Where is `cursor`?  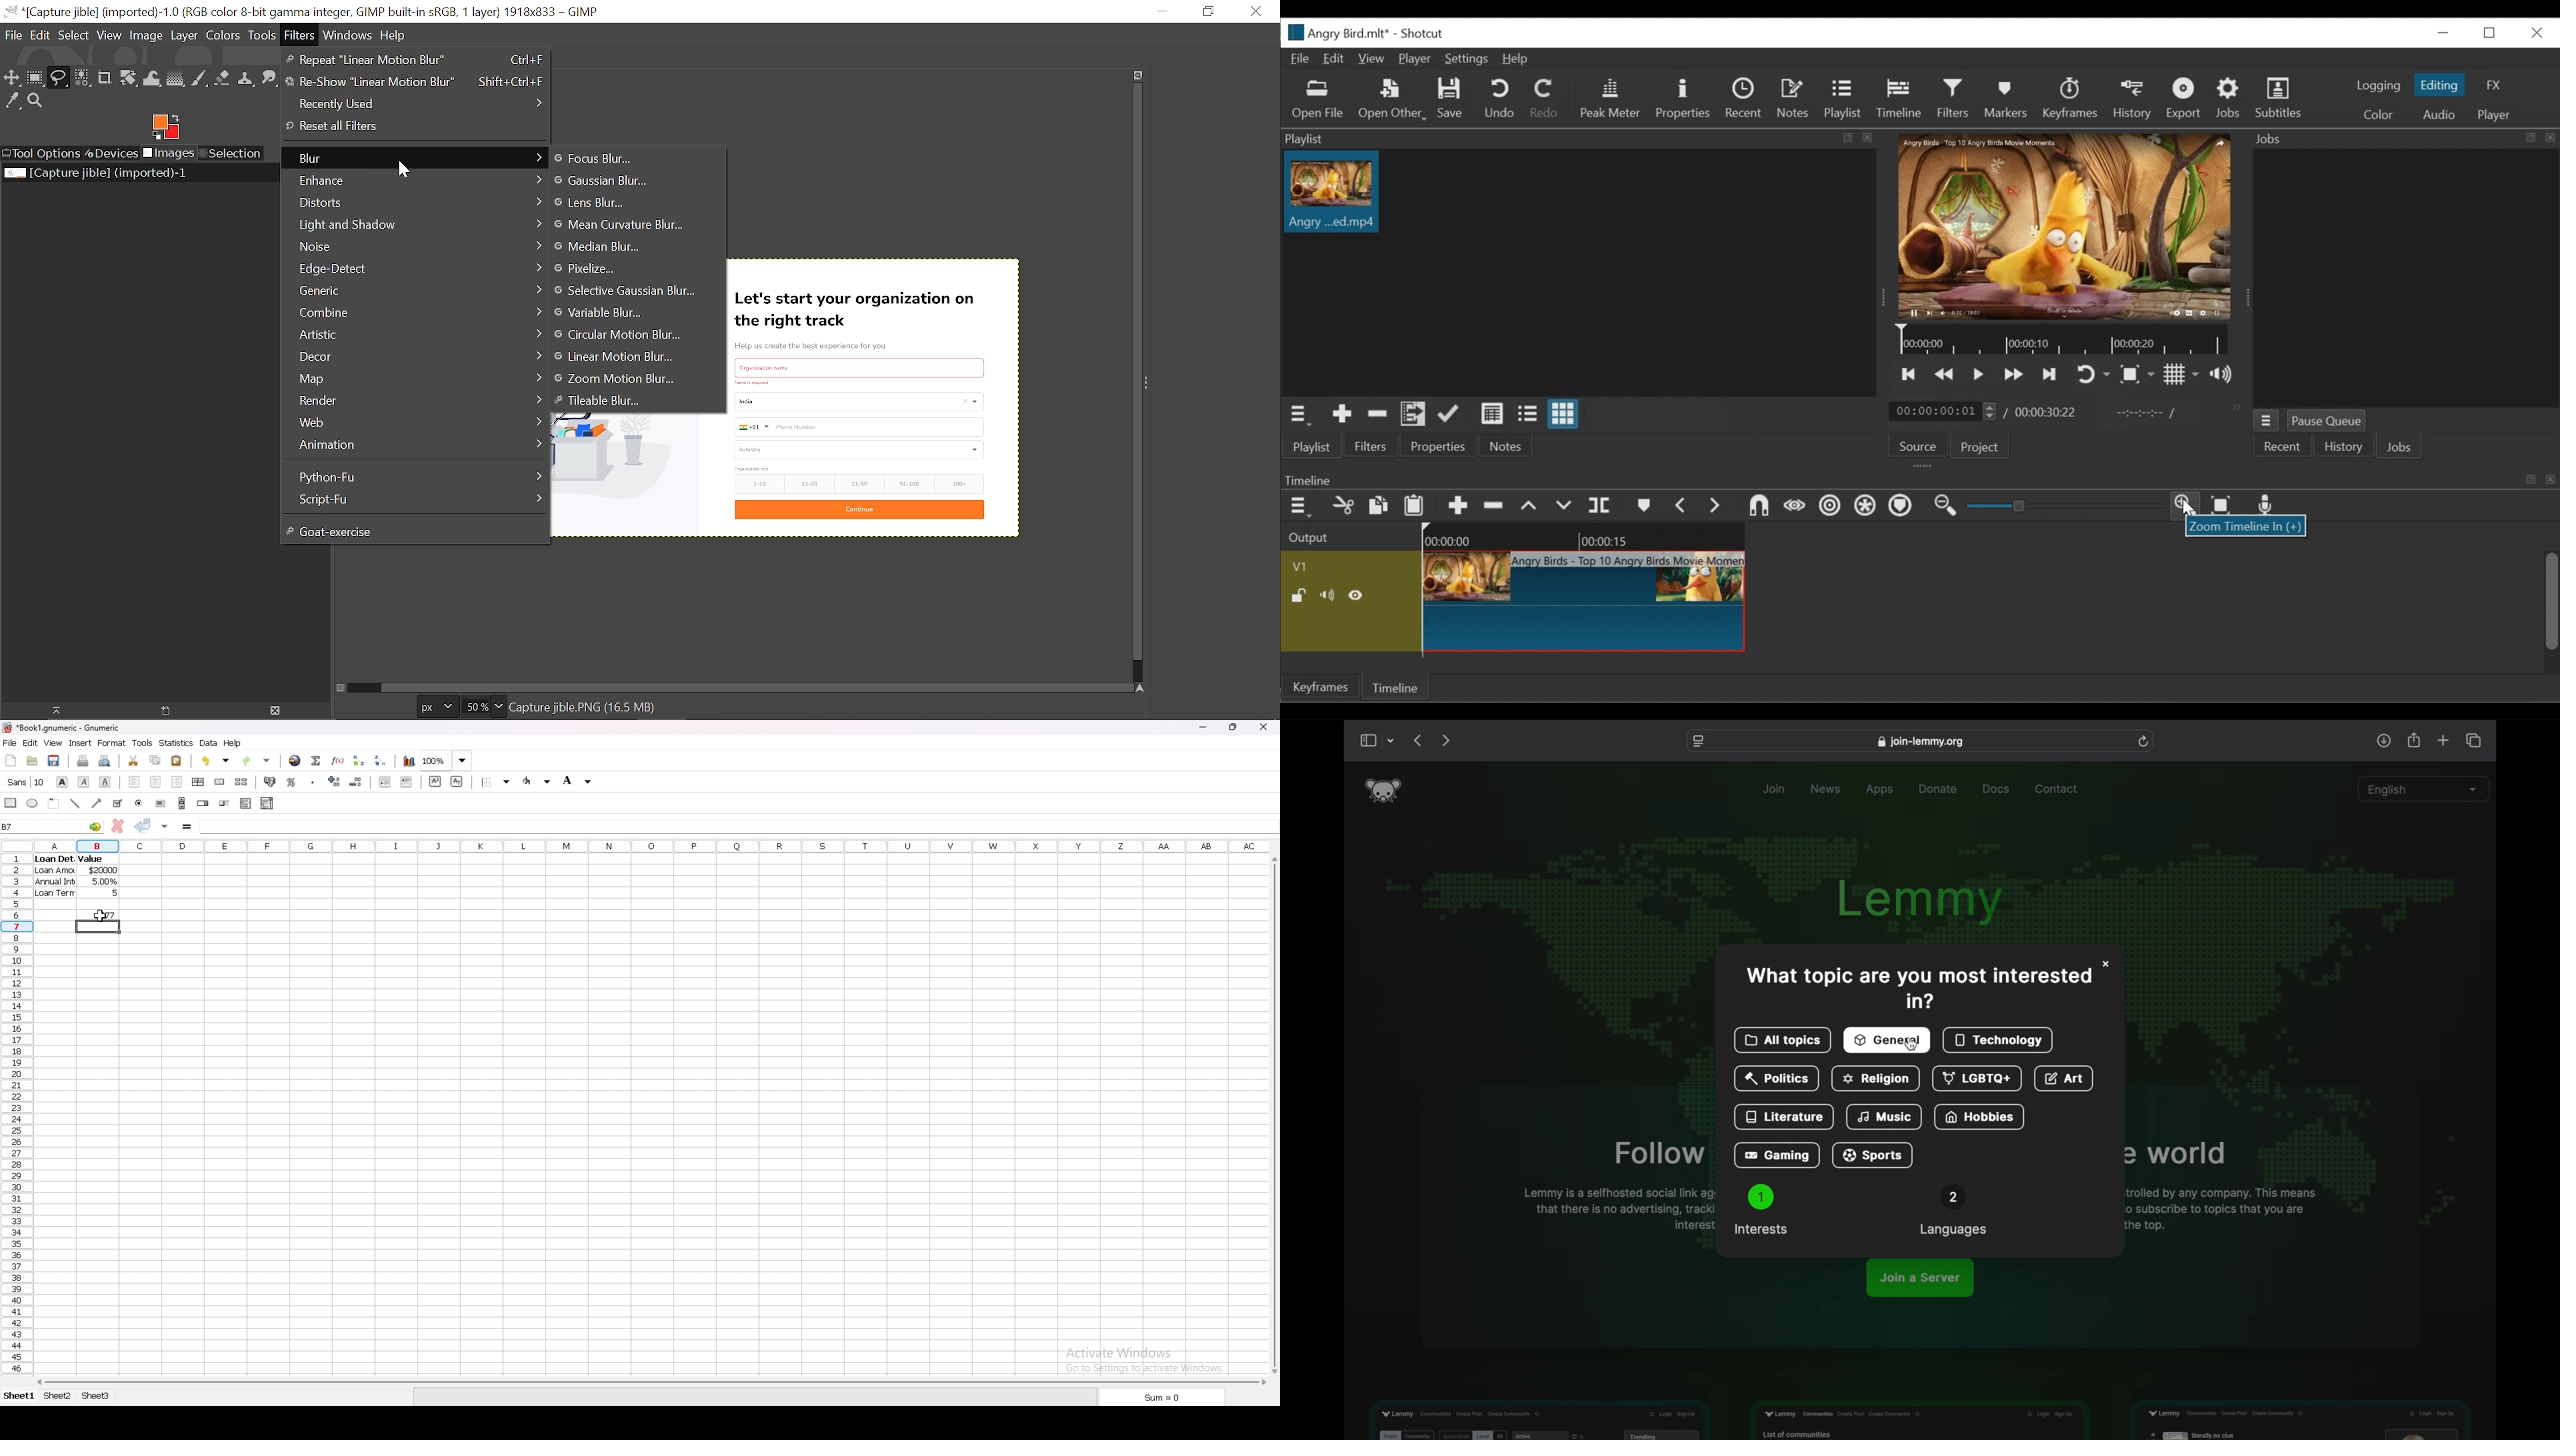
cursor is located at coordinates (2193, 512).